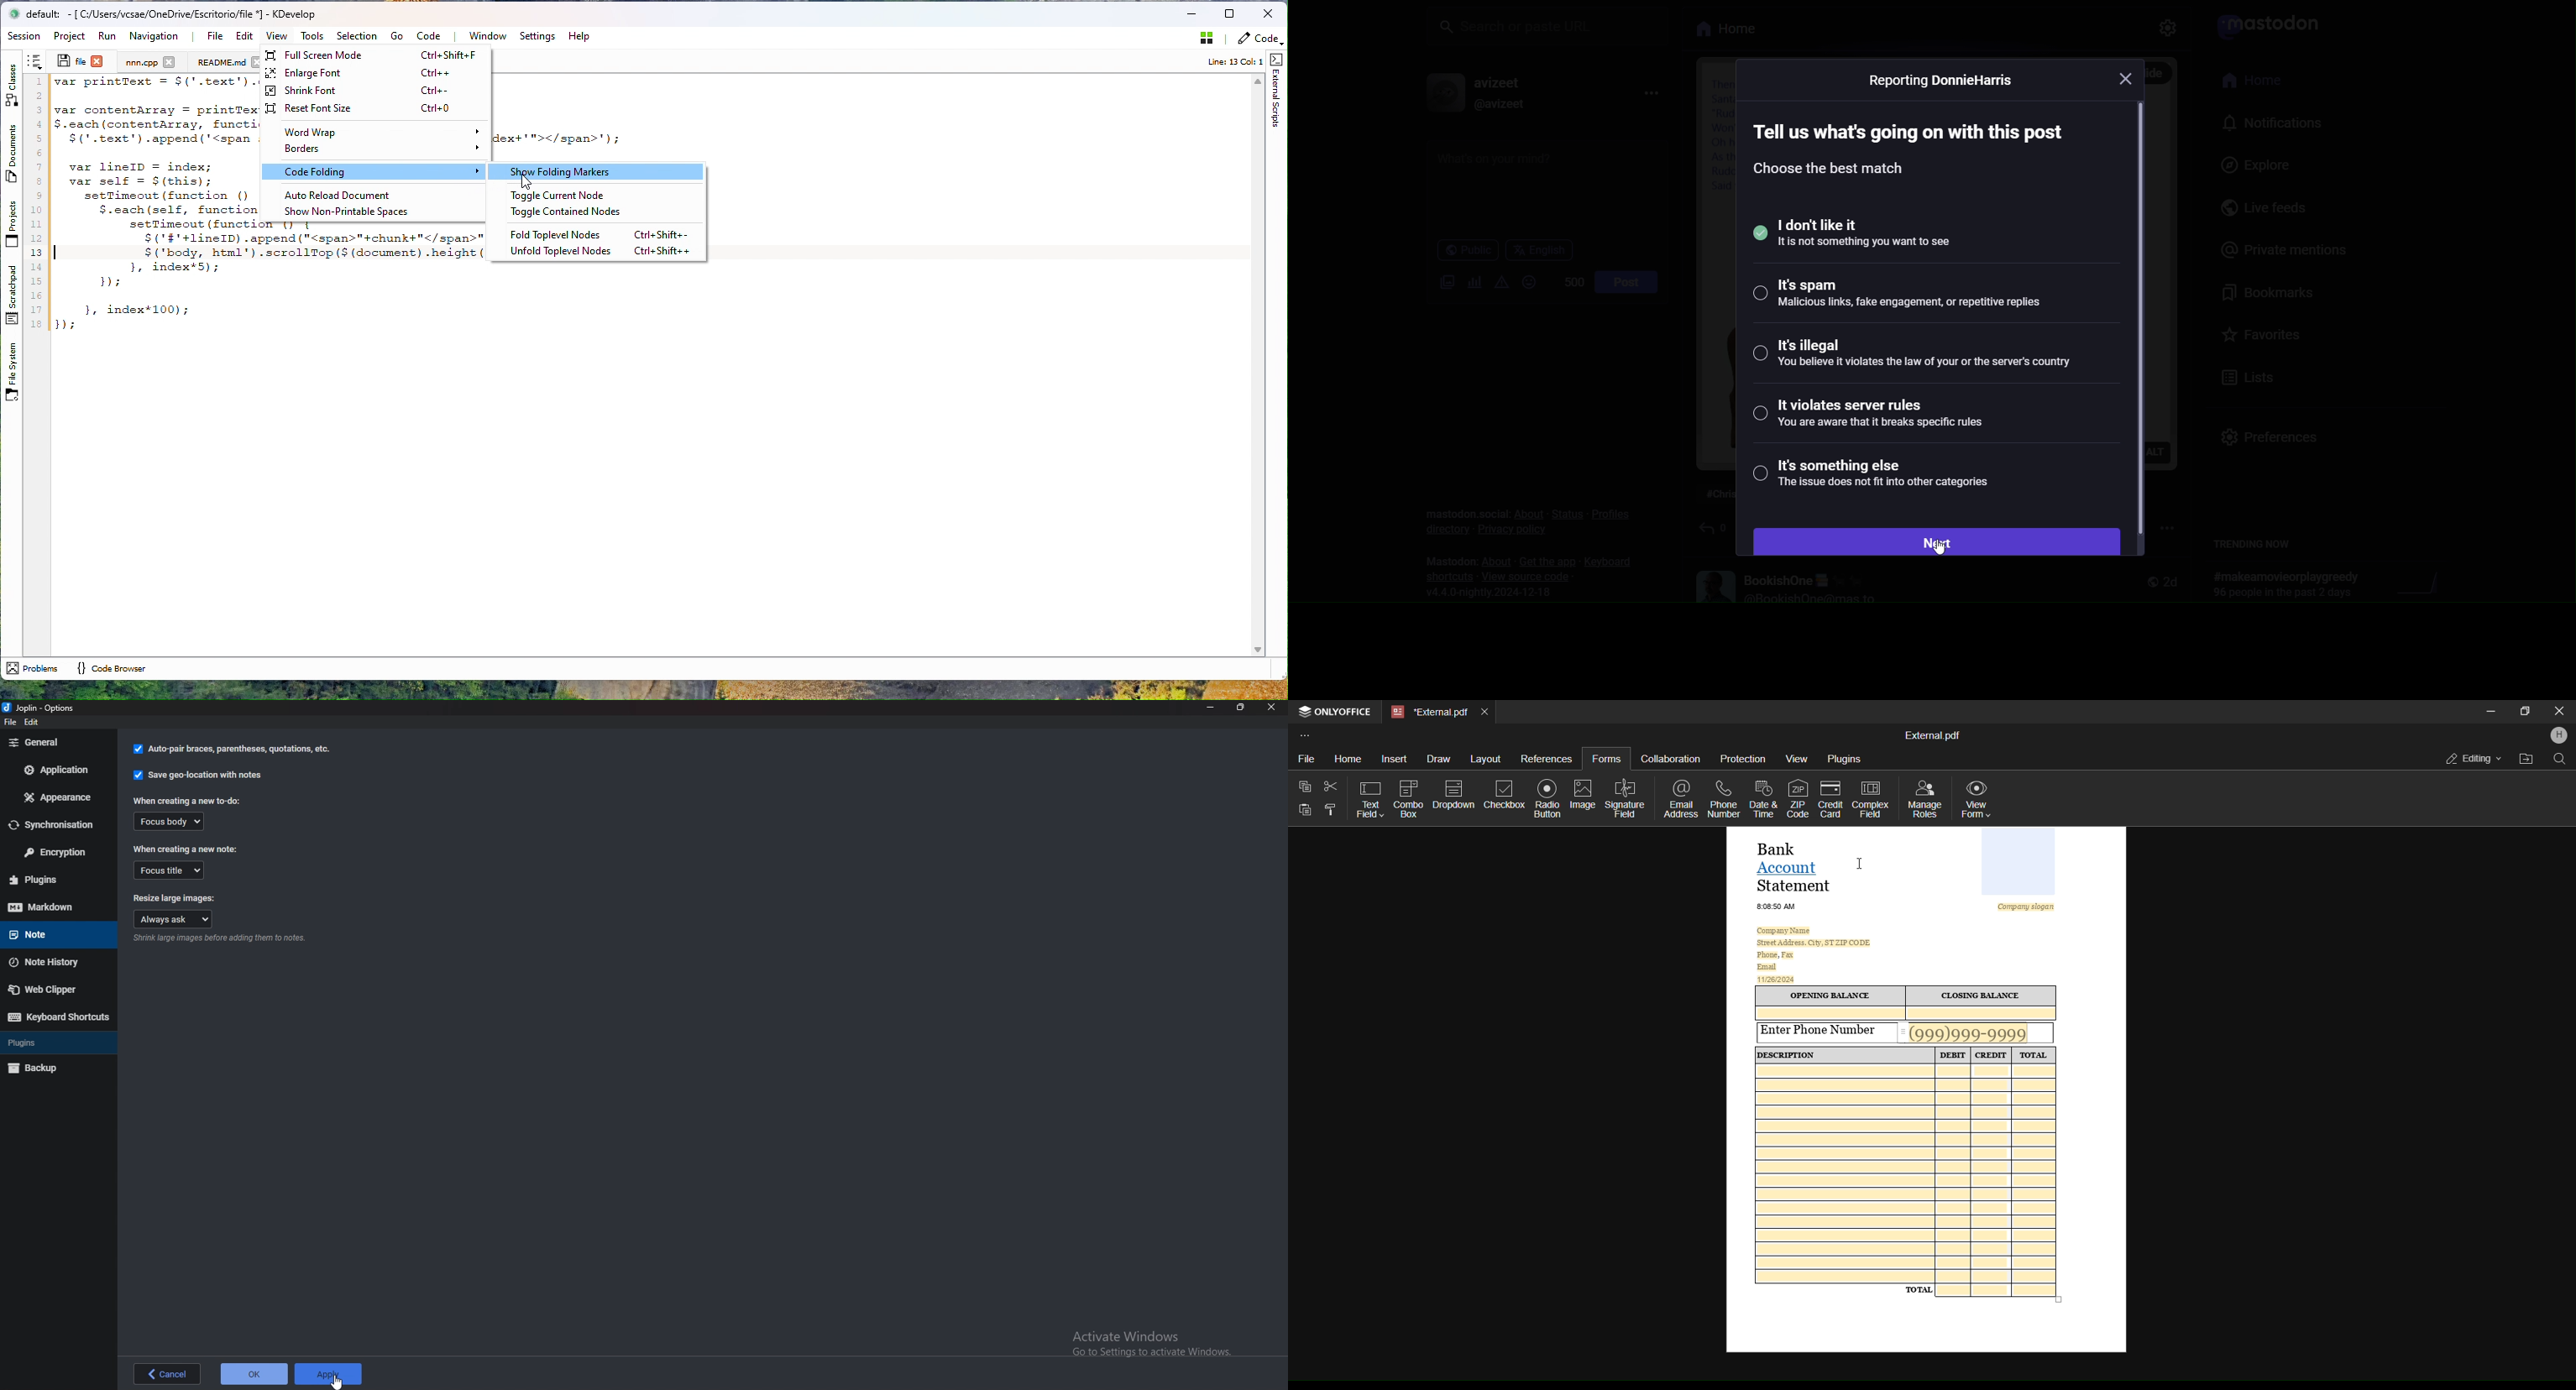 The height and width of the screenshot is (1400, 2576). Describe the element at coordinates (2267, 432) in the screenshot. I see `preferences` at that location.